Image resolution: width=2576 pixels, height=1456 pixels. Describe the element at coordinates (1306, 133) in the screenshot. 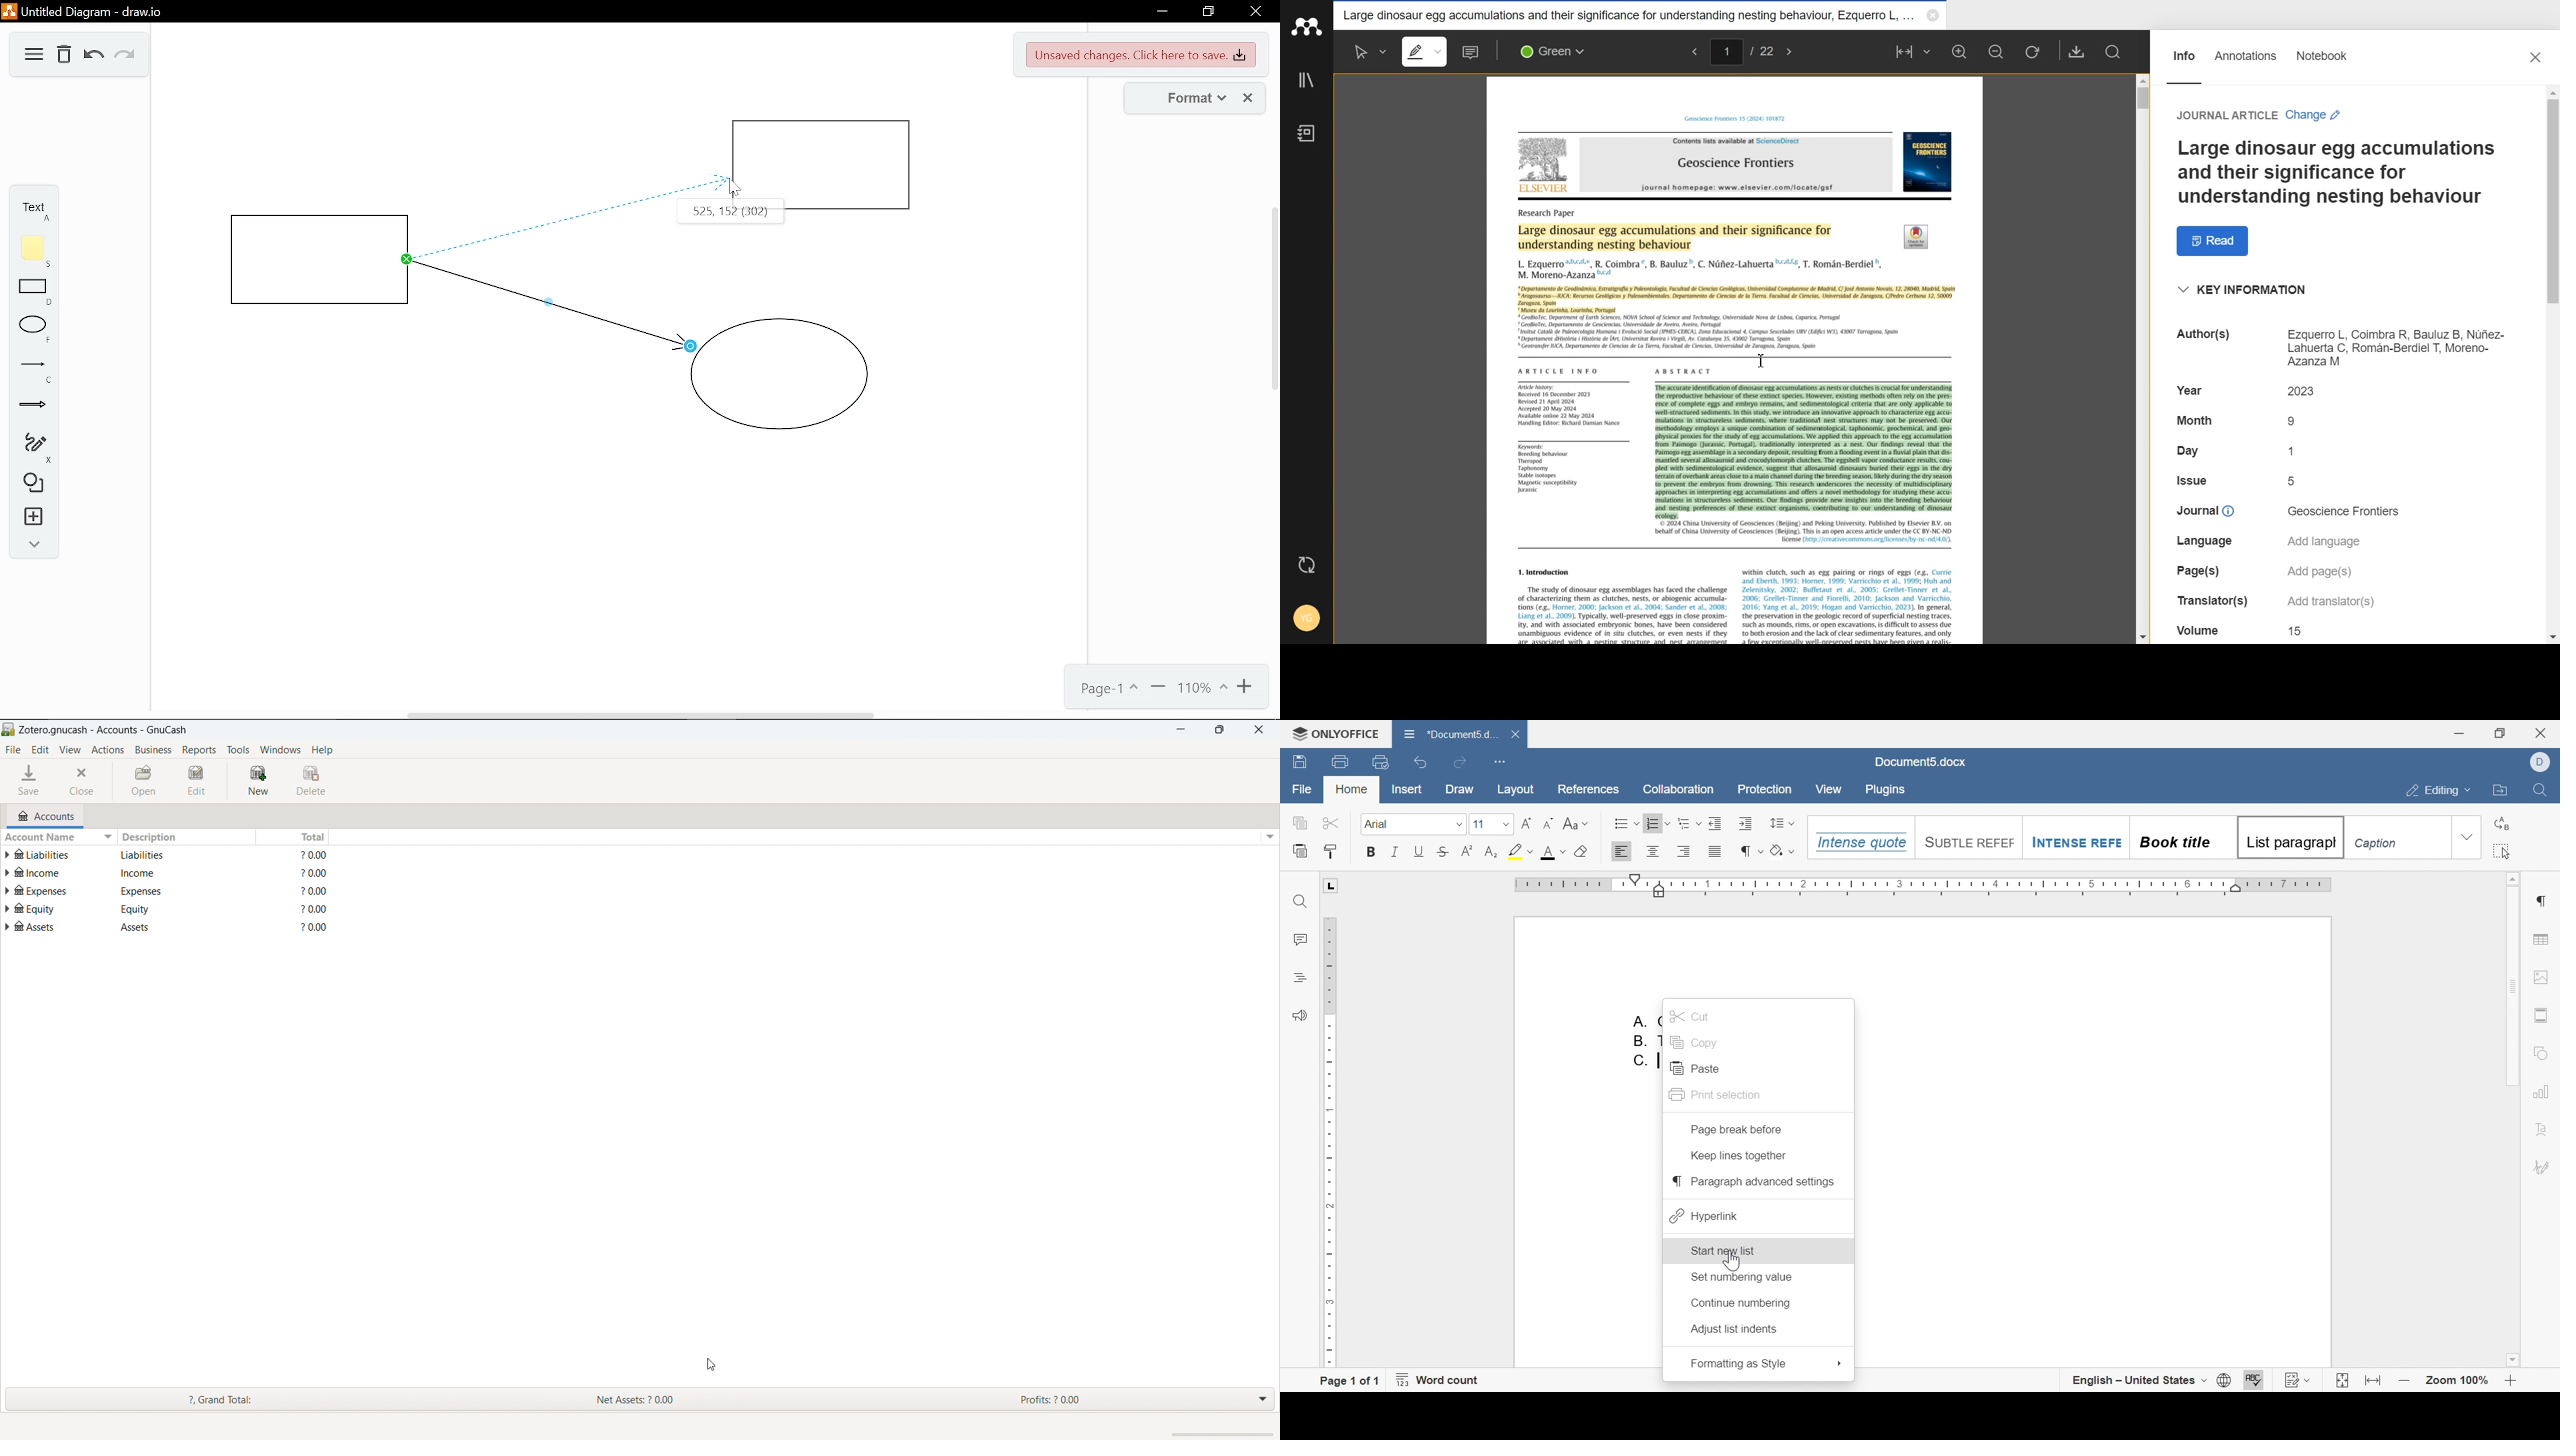

I see `Notebook` at that location.